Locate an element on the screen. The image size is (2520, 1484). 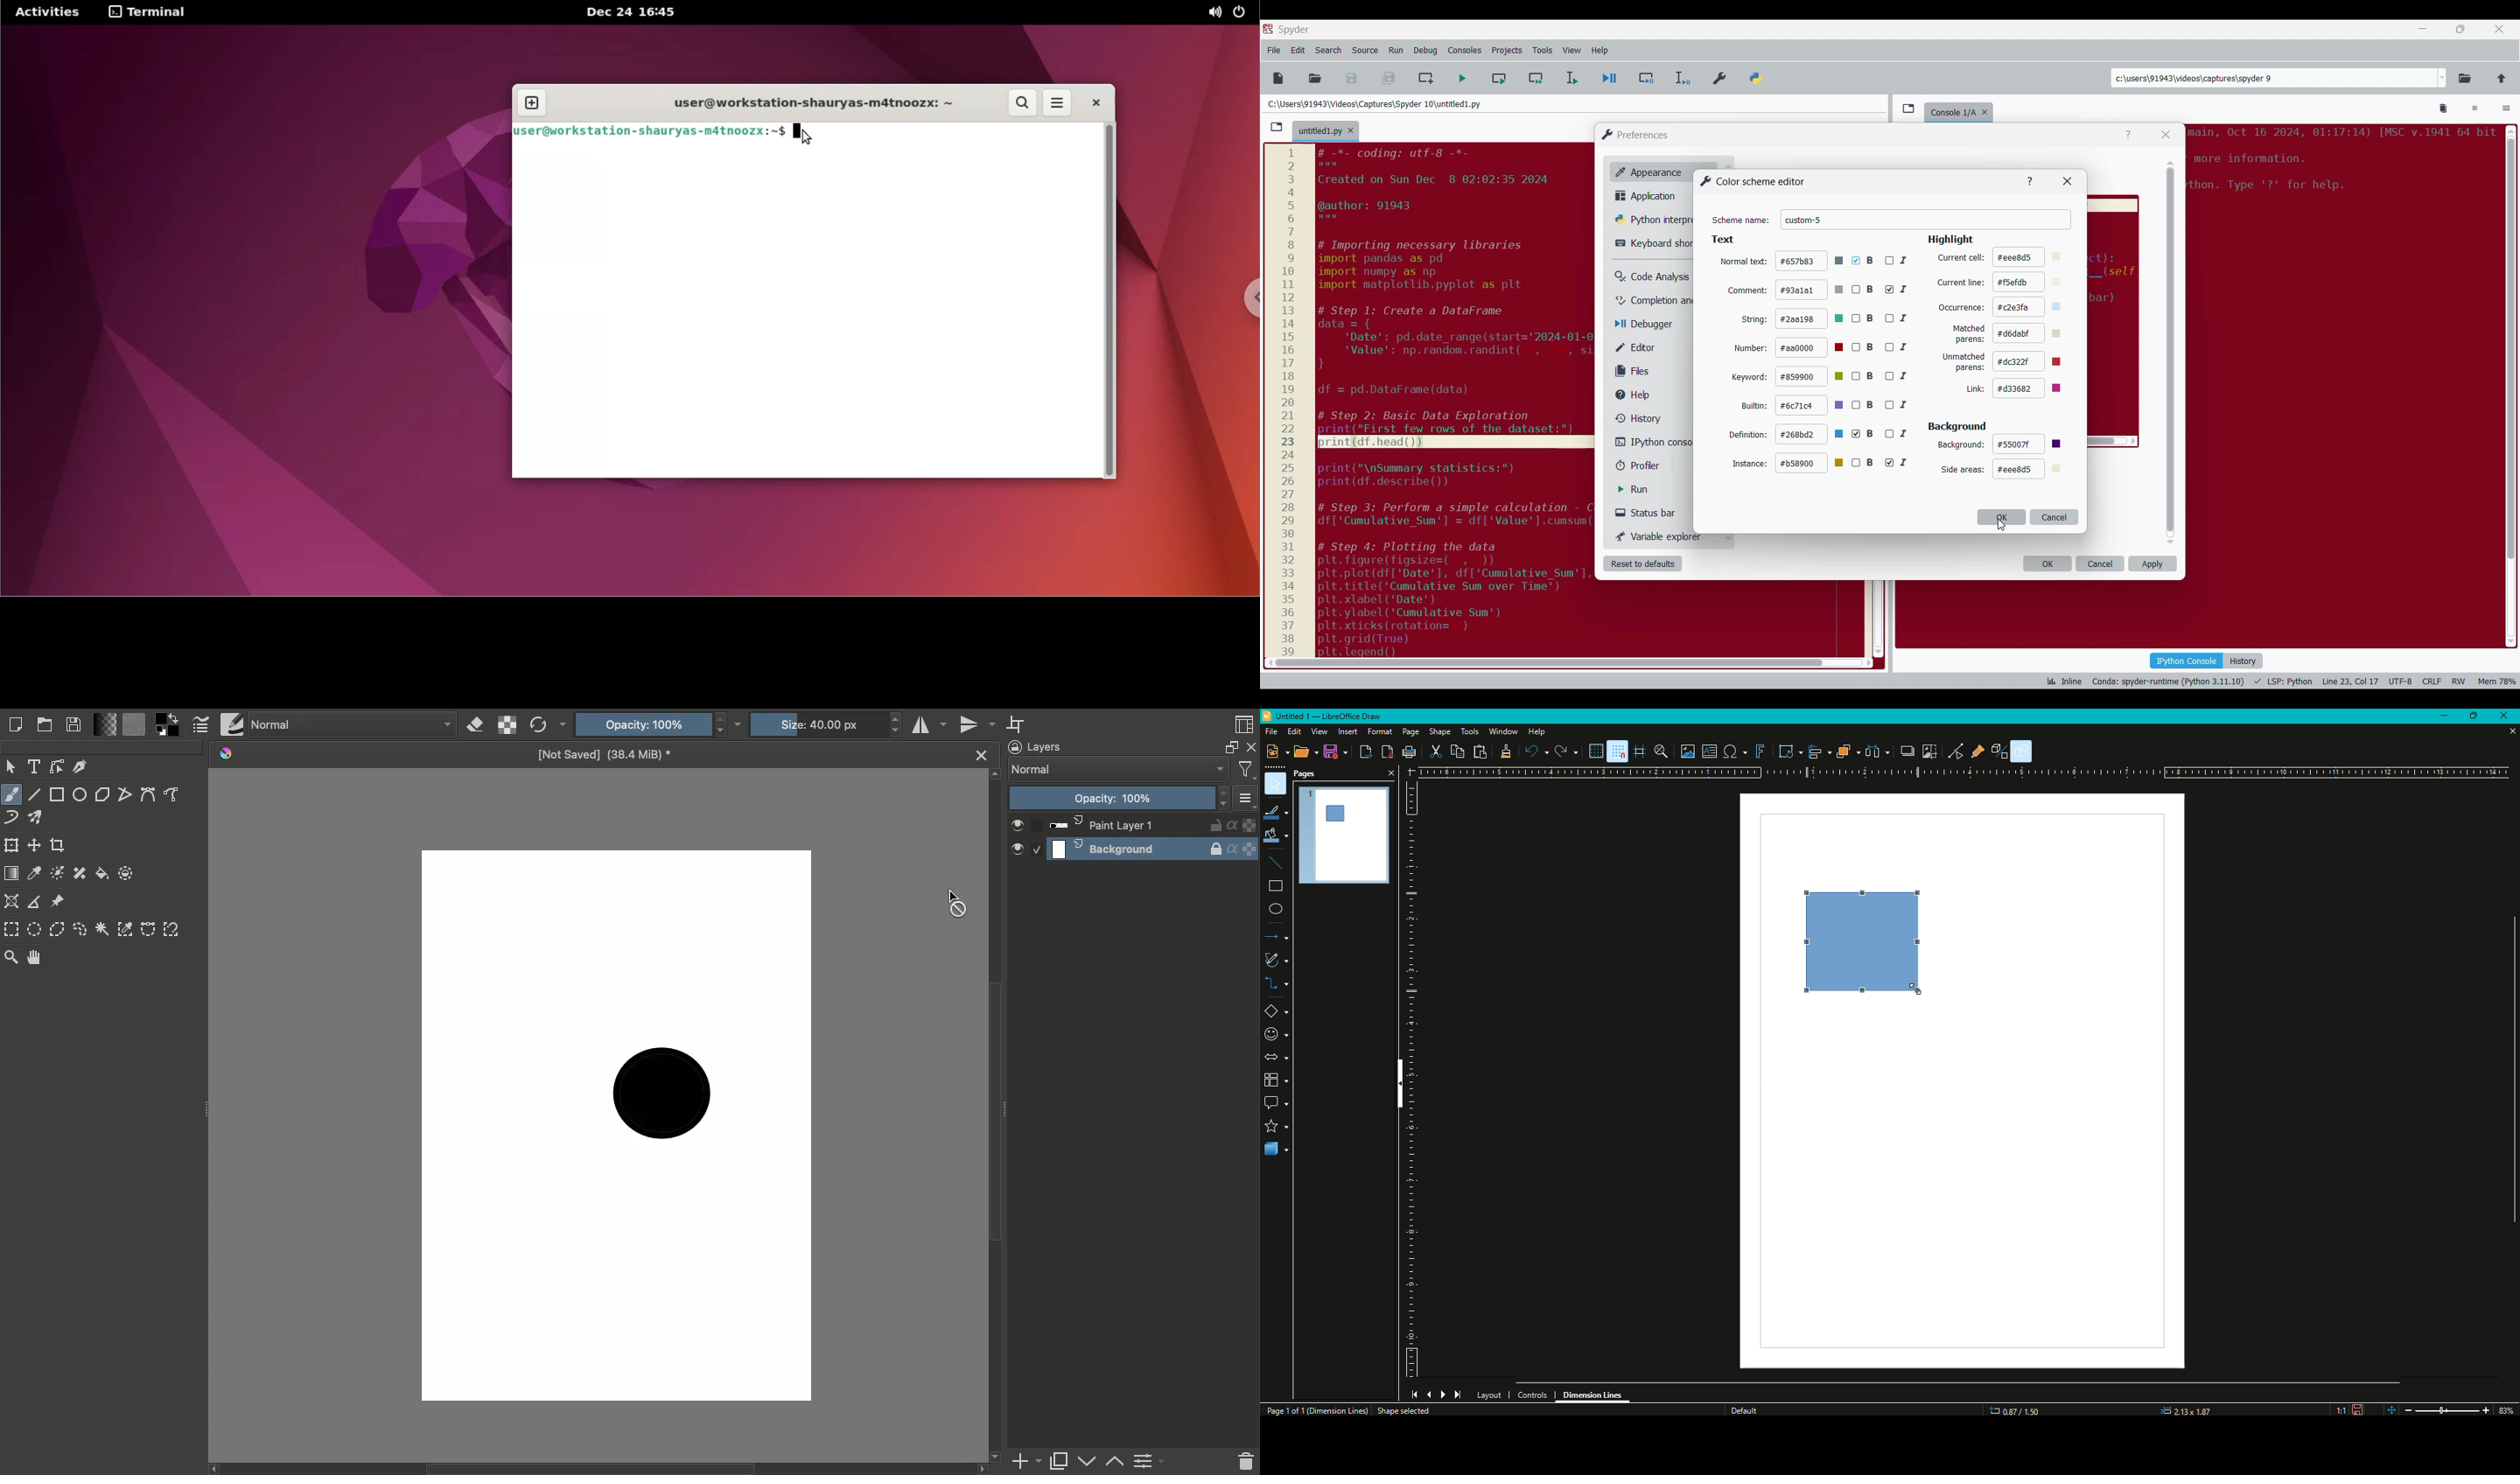
Completion and linting is located at coordinates (1654, 301).